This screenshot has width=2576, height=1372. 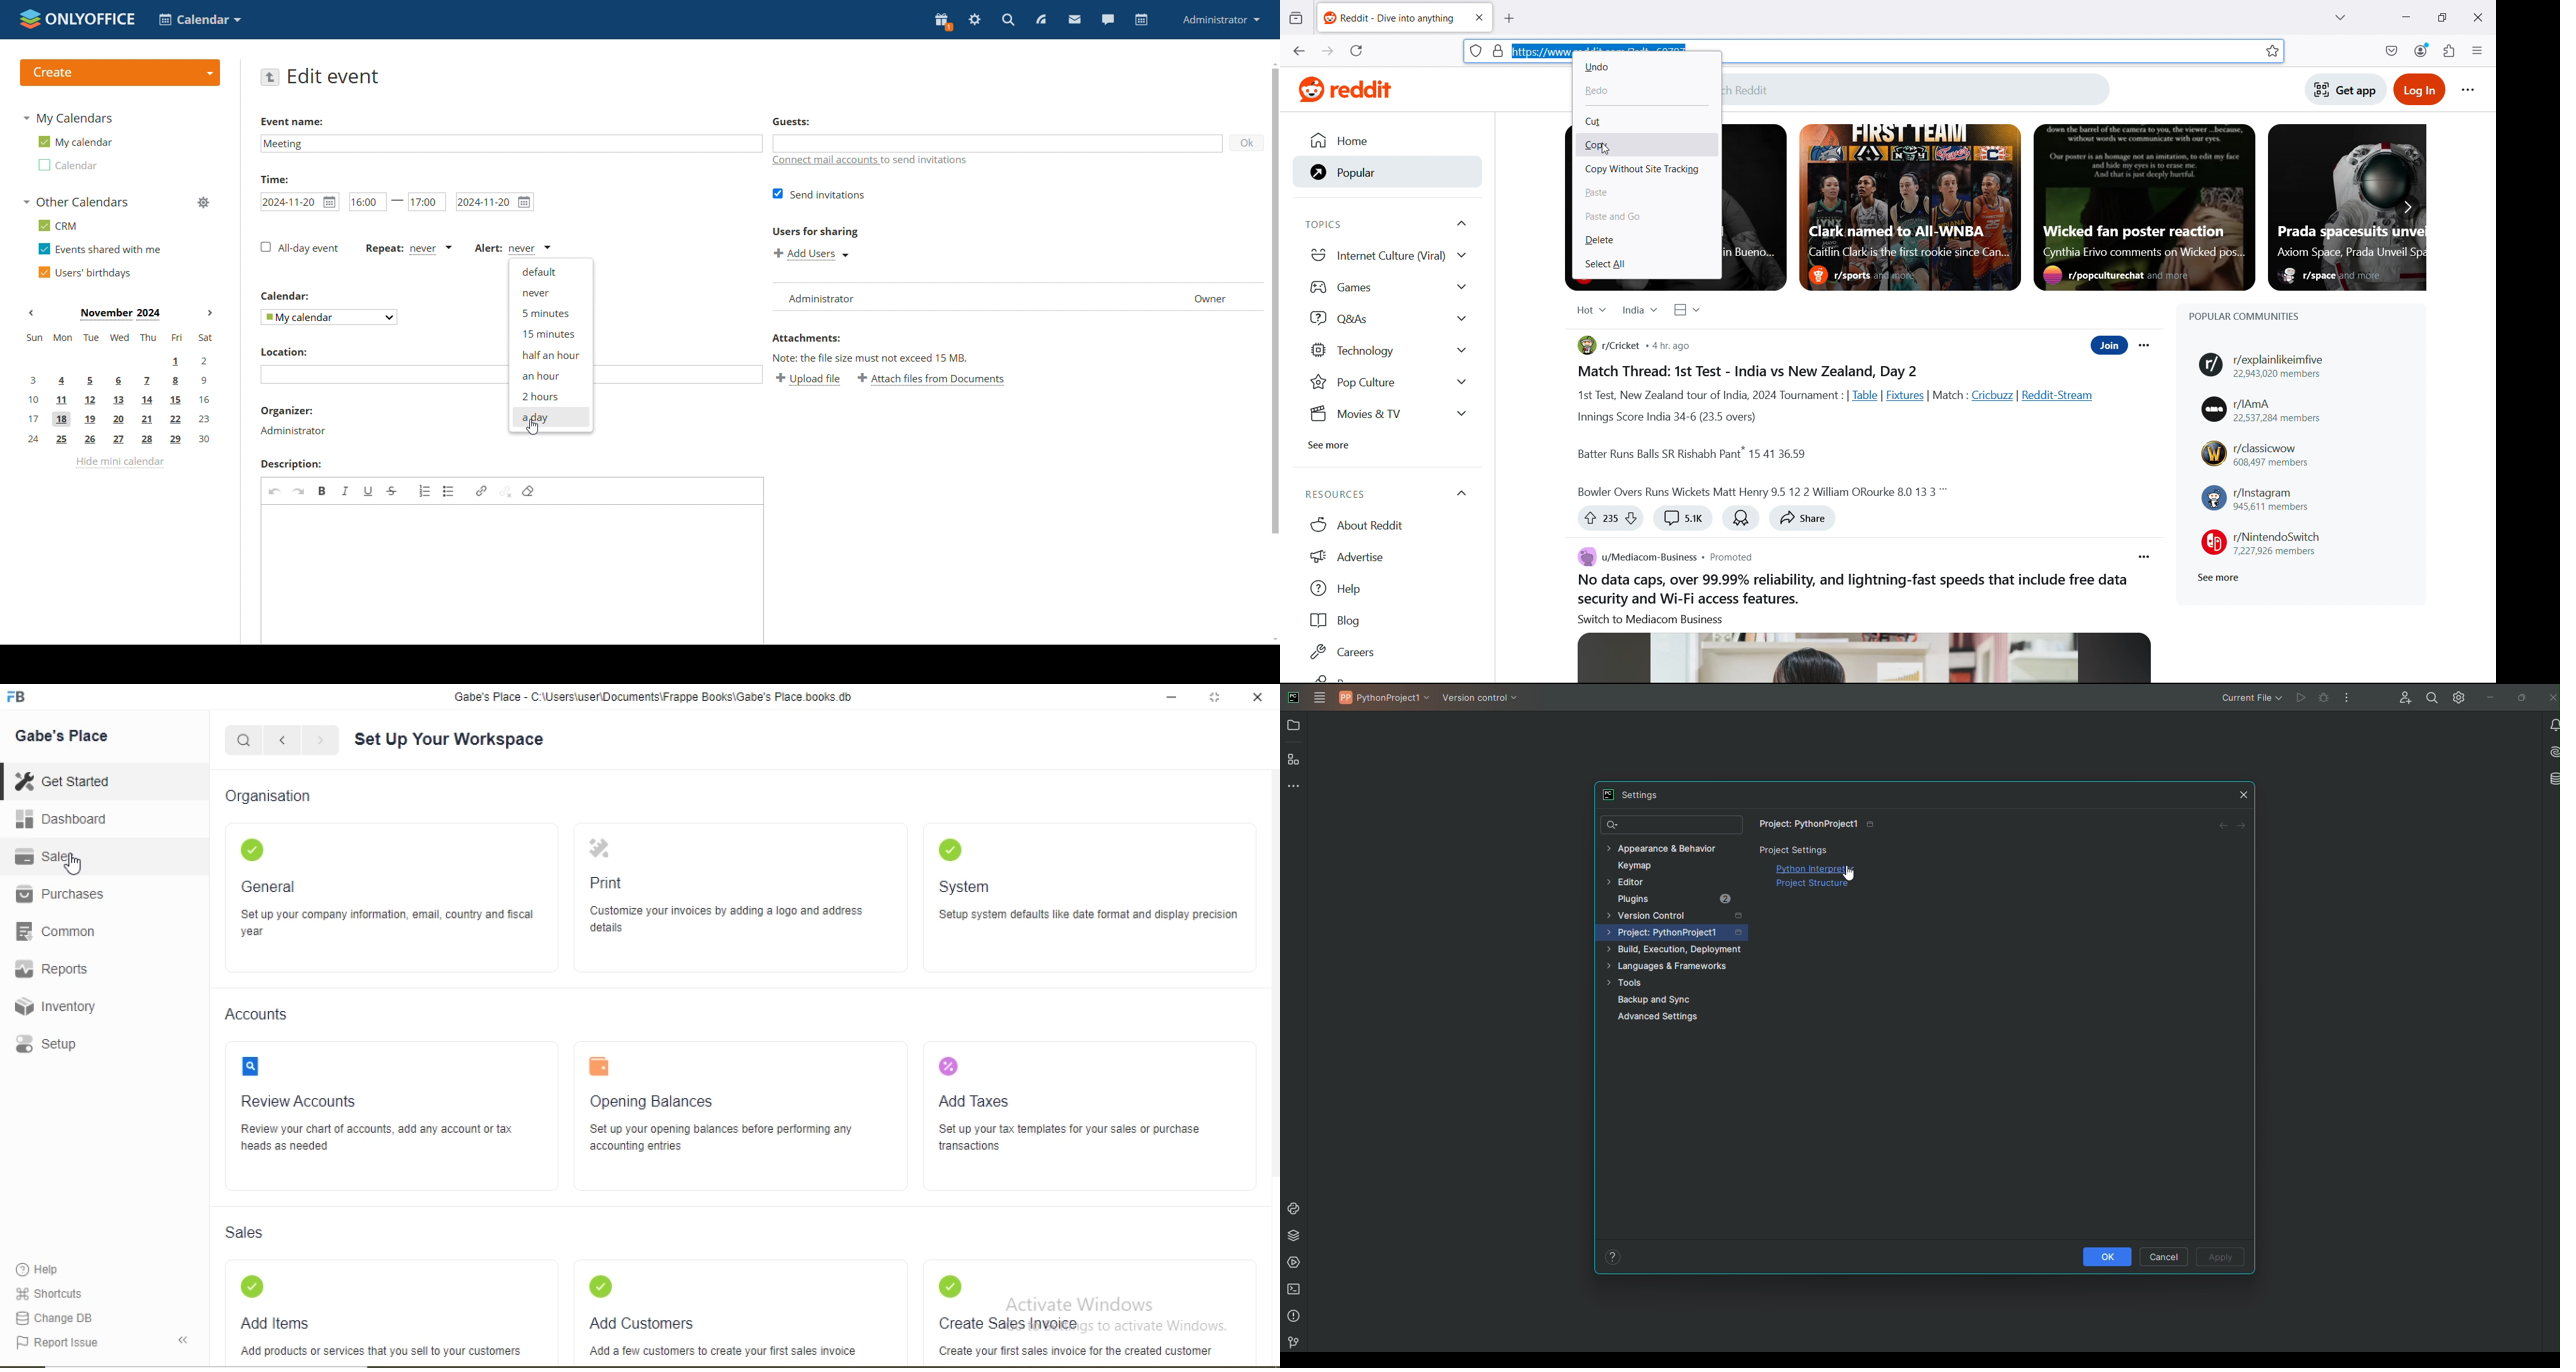 What do you see at coordinates (1221, 21) in the screenshot?
I see `profile` at bounding box center [1221, 21].